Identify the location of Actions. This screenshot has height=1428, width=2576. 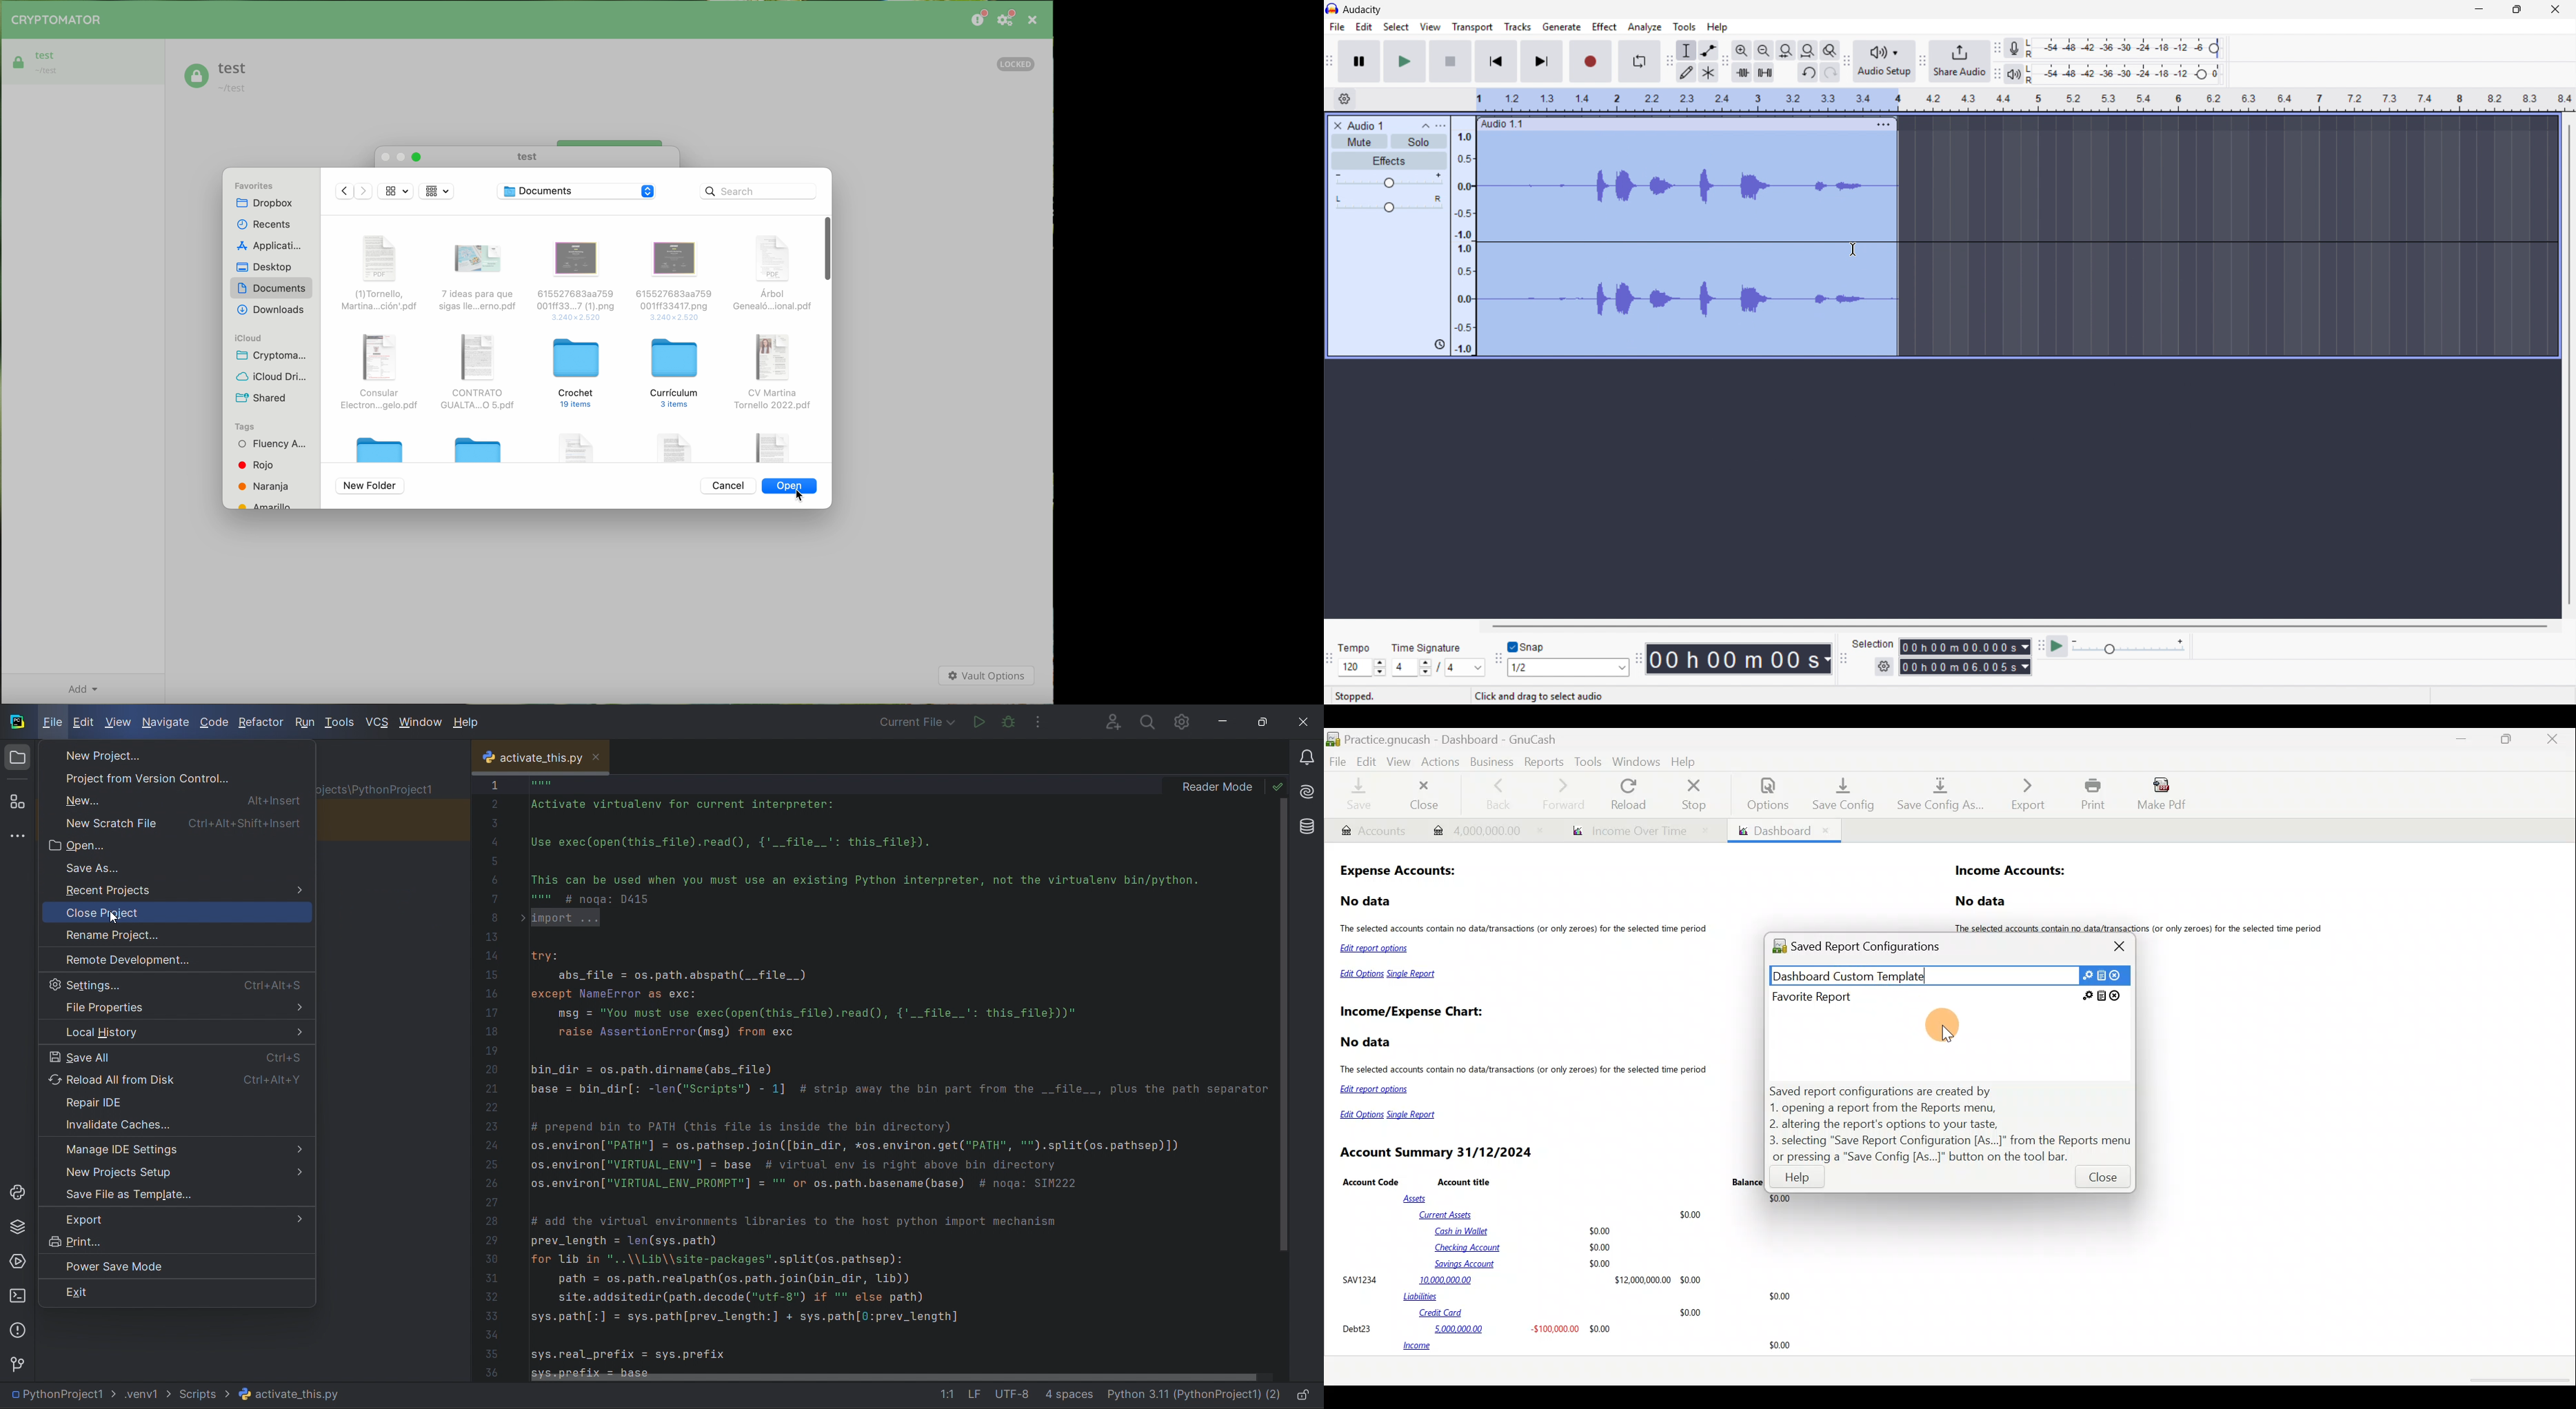
(1443, 765).